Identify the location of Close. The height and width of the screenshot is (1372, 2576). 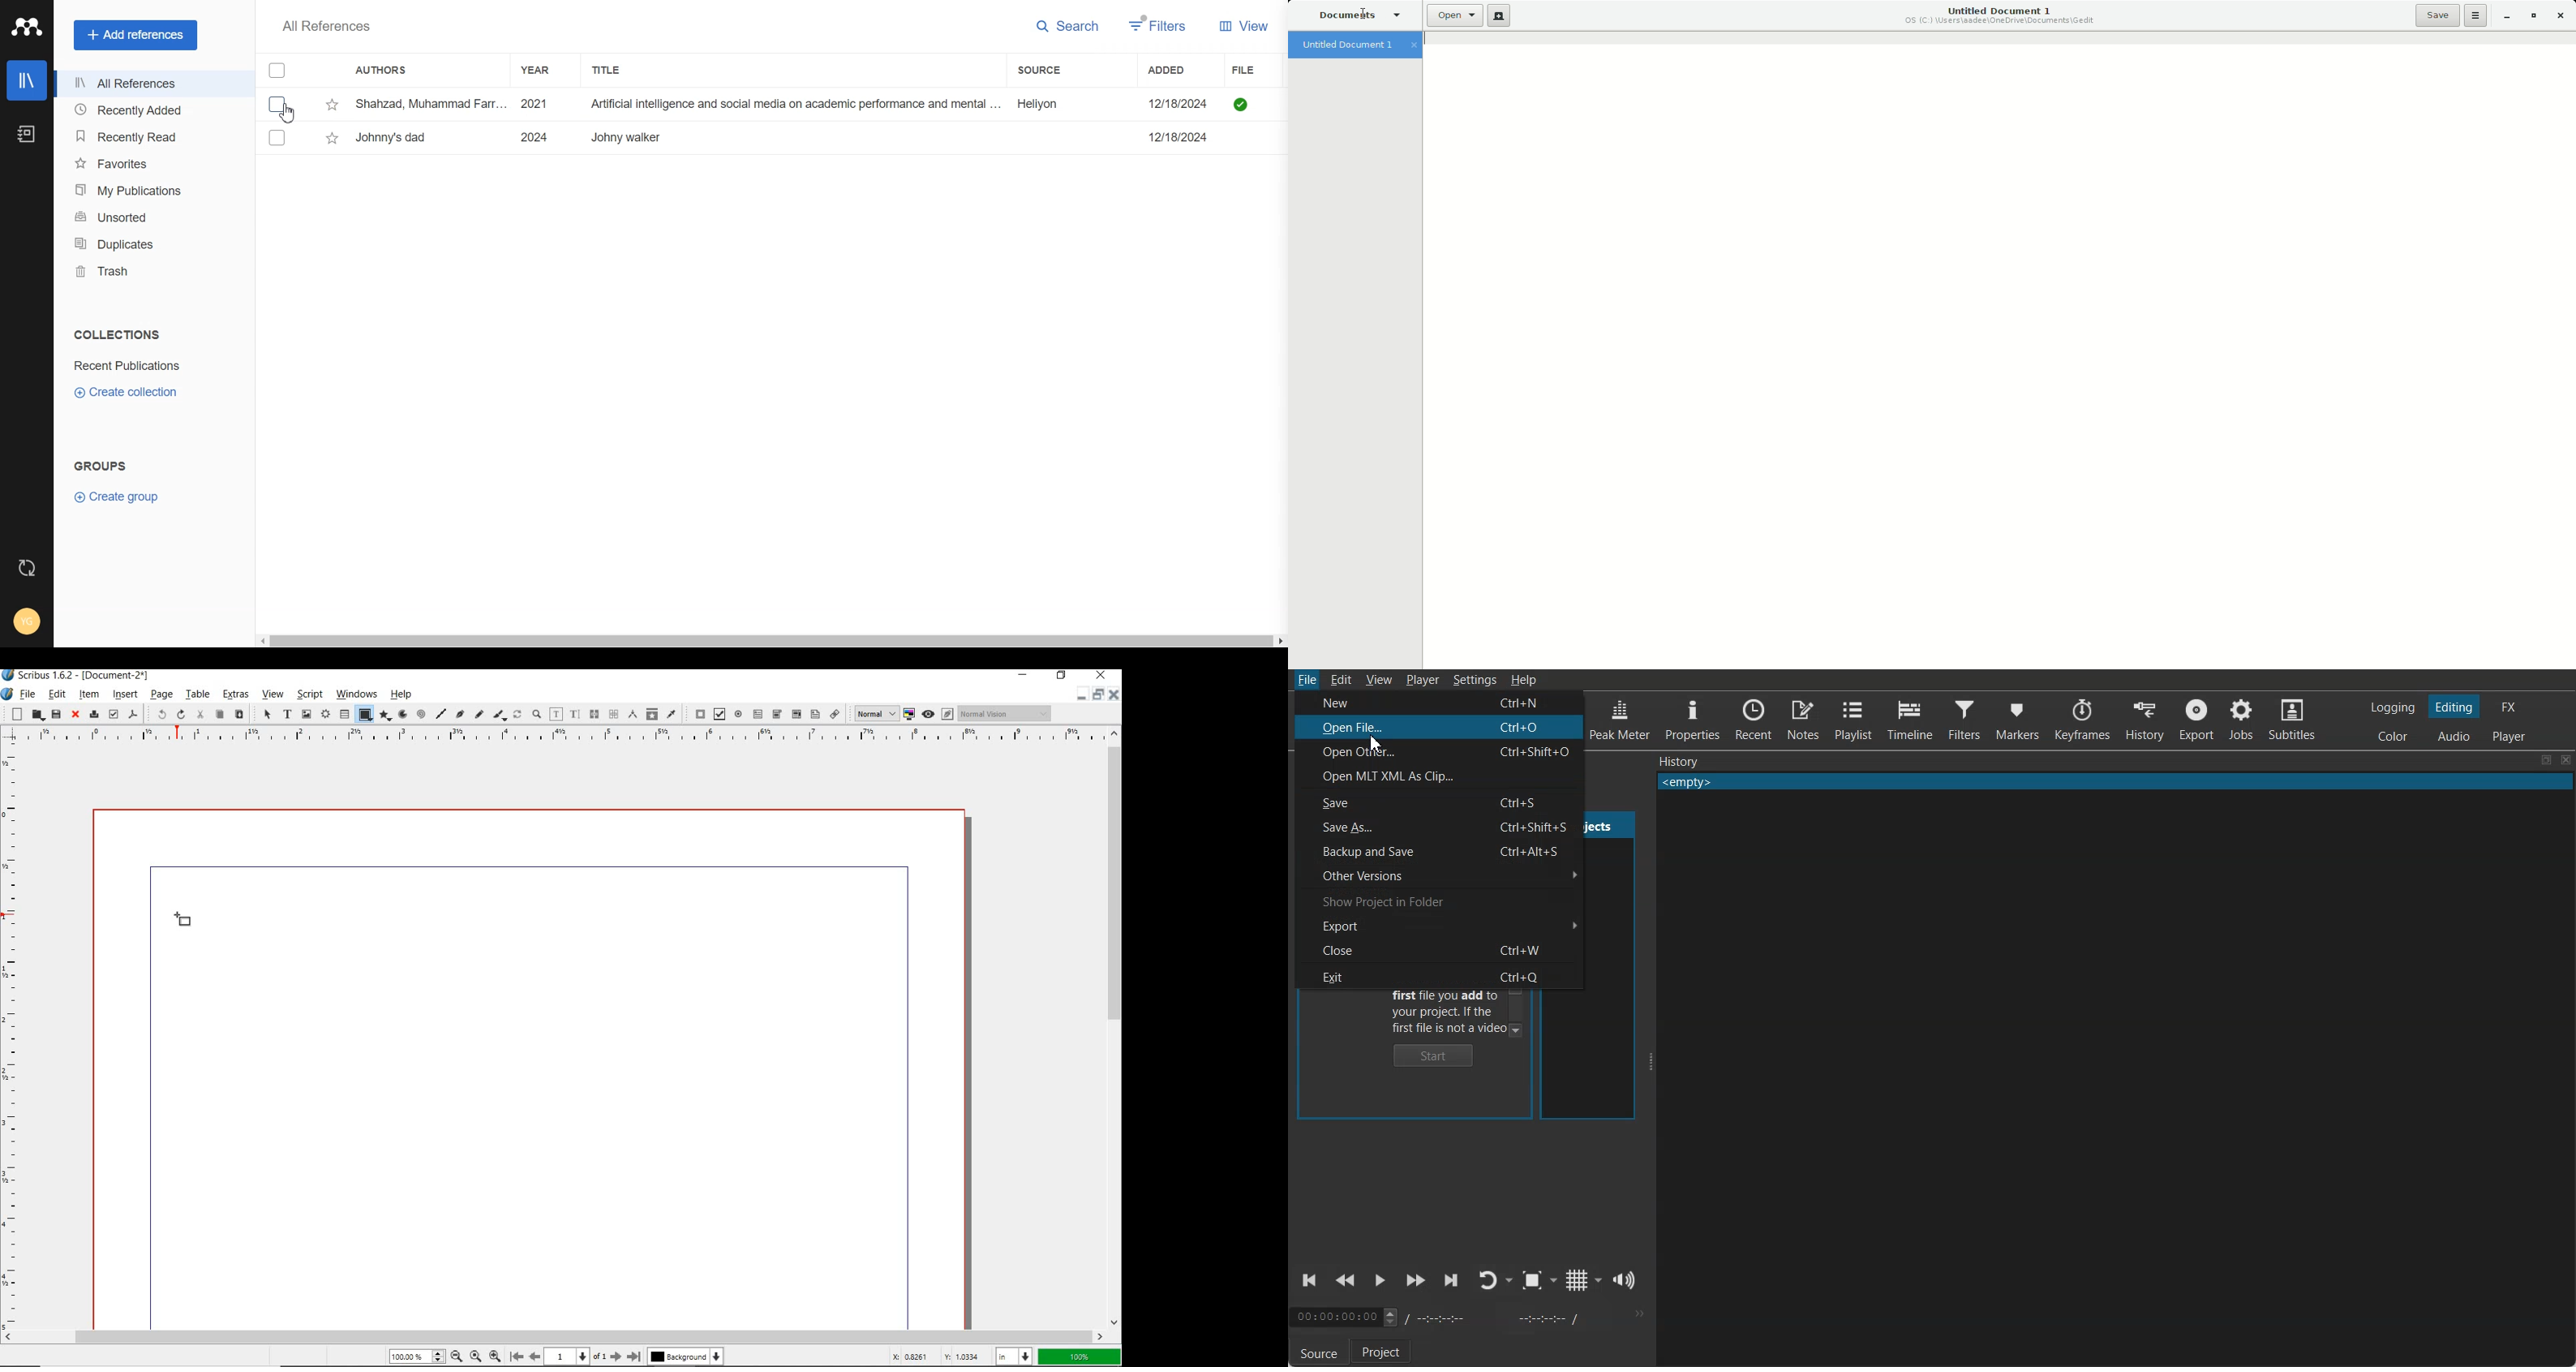
(1380, 949).